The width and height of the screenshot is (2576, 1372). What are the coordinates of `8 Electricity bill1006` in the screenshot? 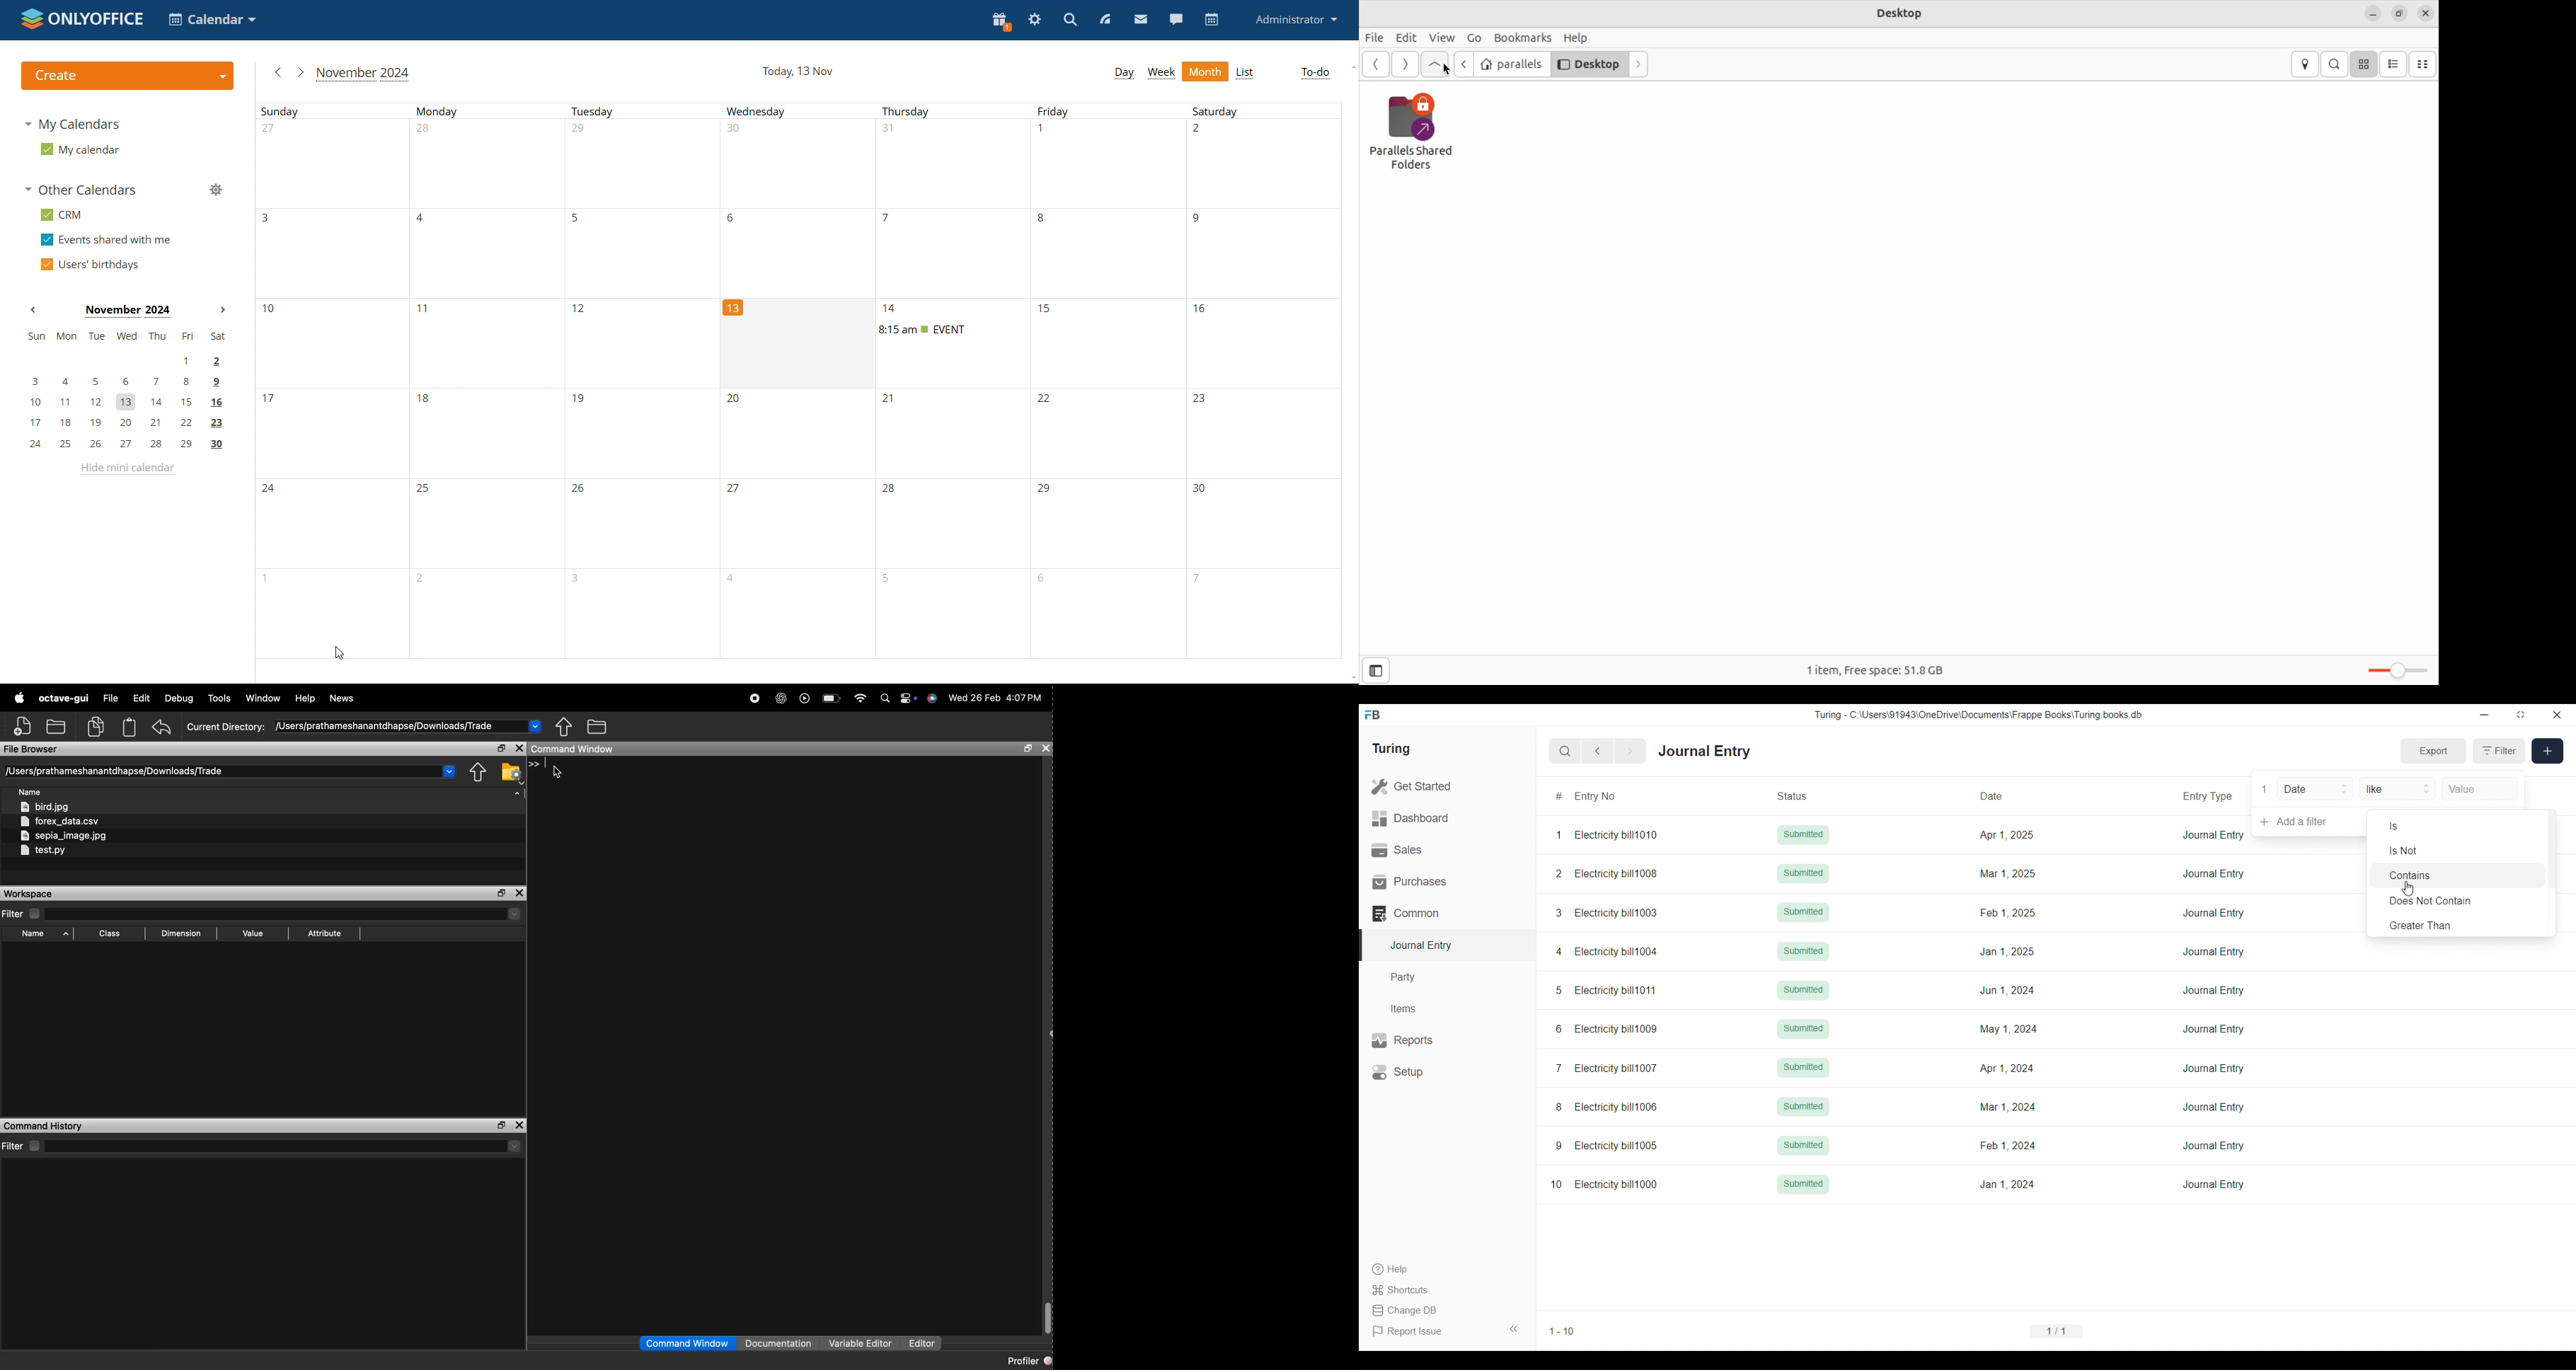 It's located at (1607, 1107).